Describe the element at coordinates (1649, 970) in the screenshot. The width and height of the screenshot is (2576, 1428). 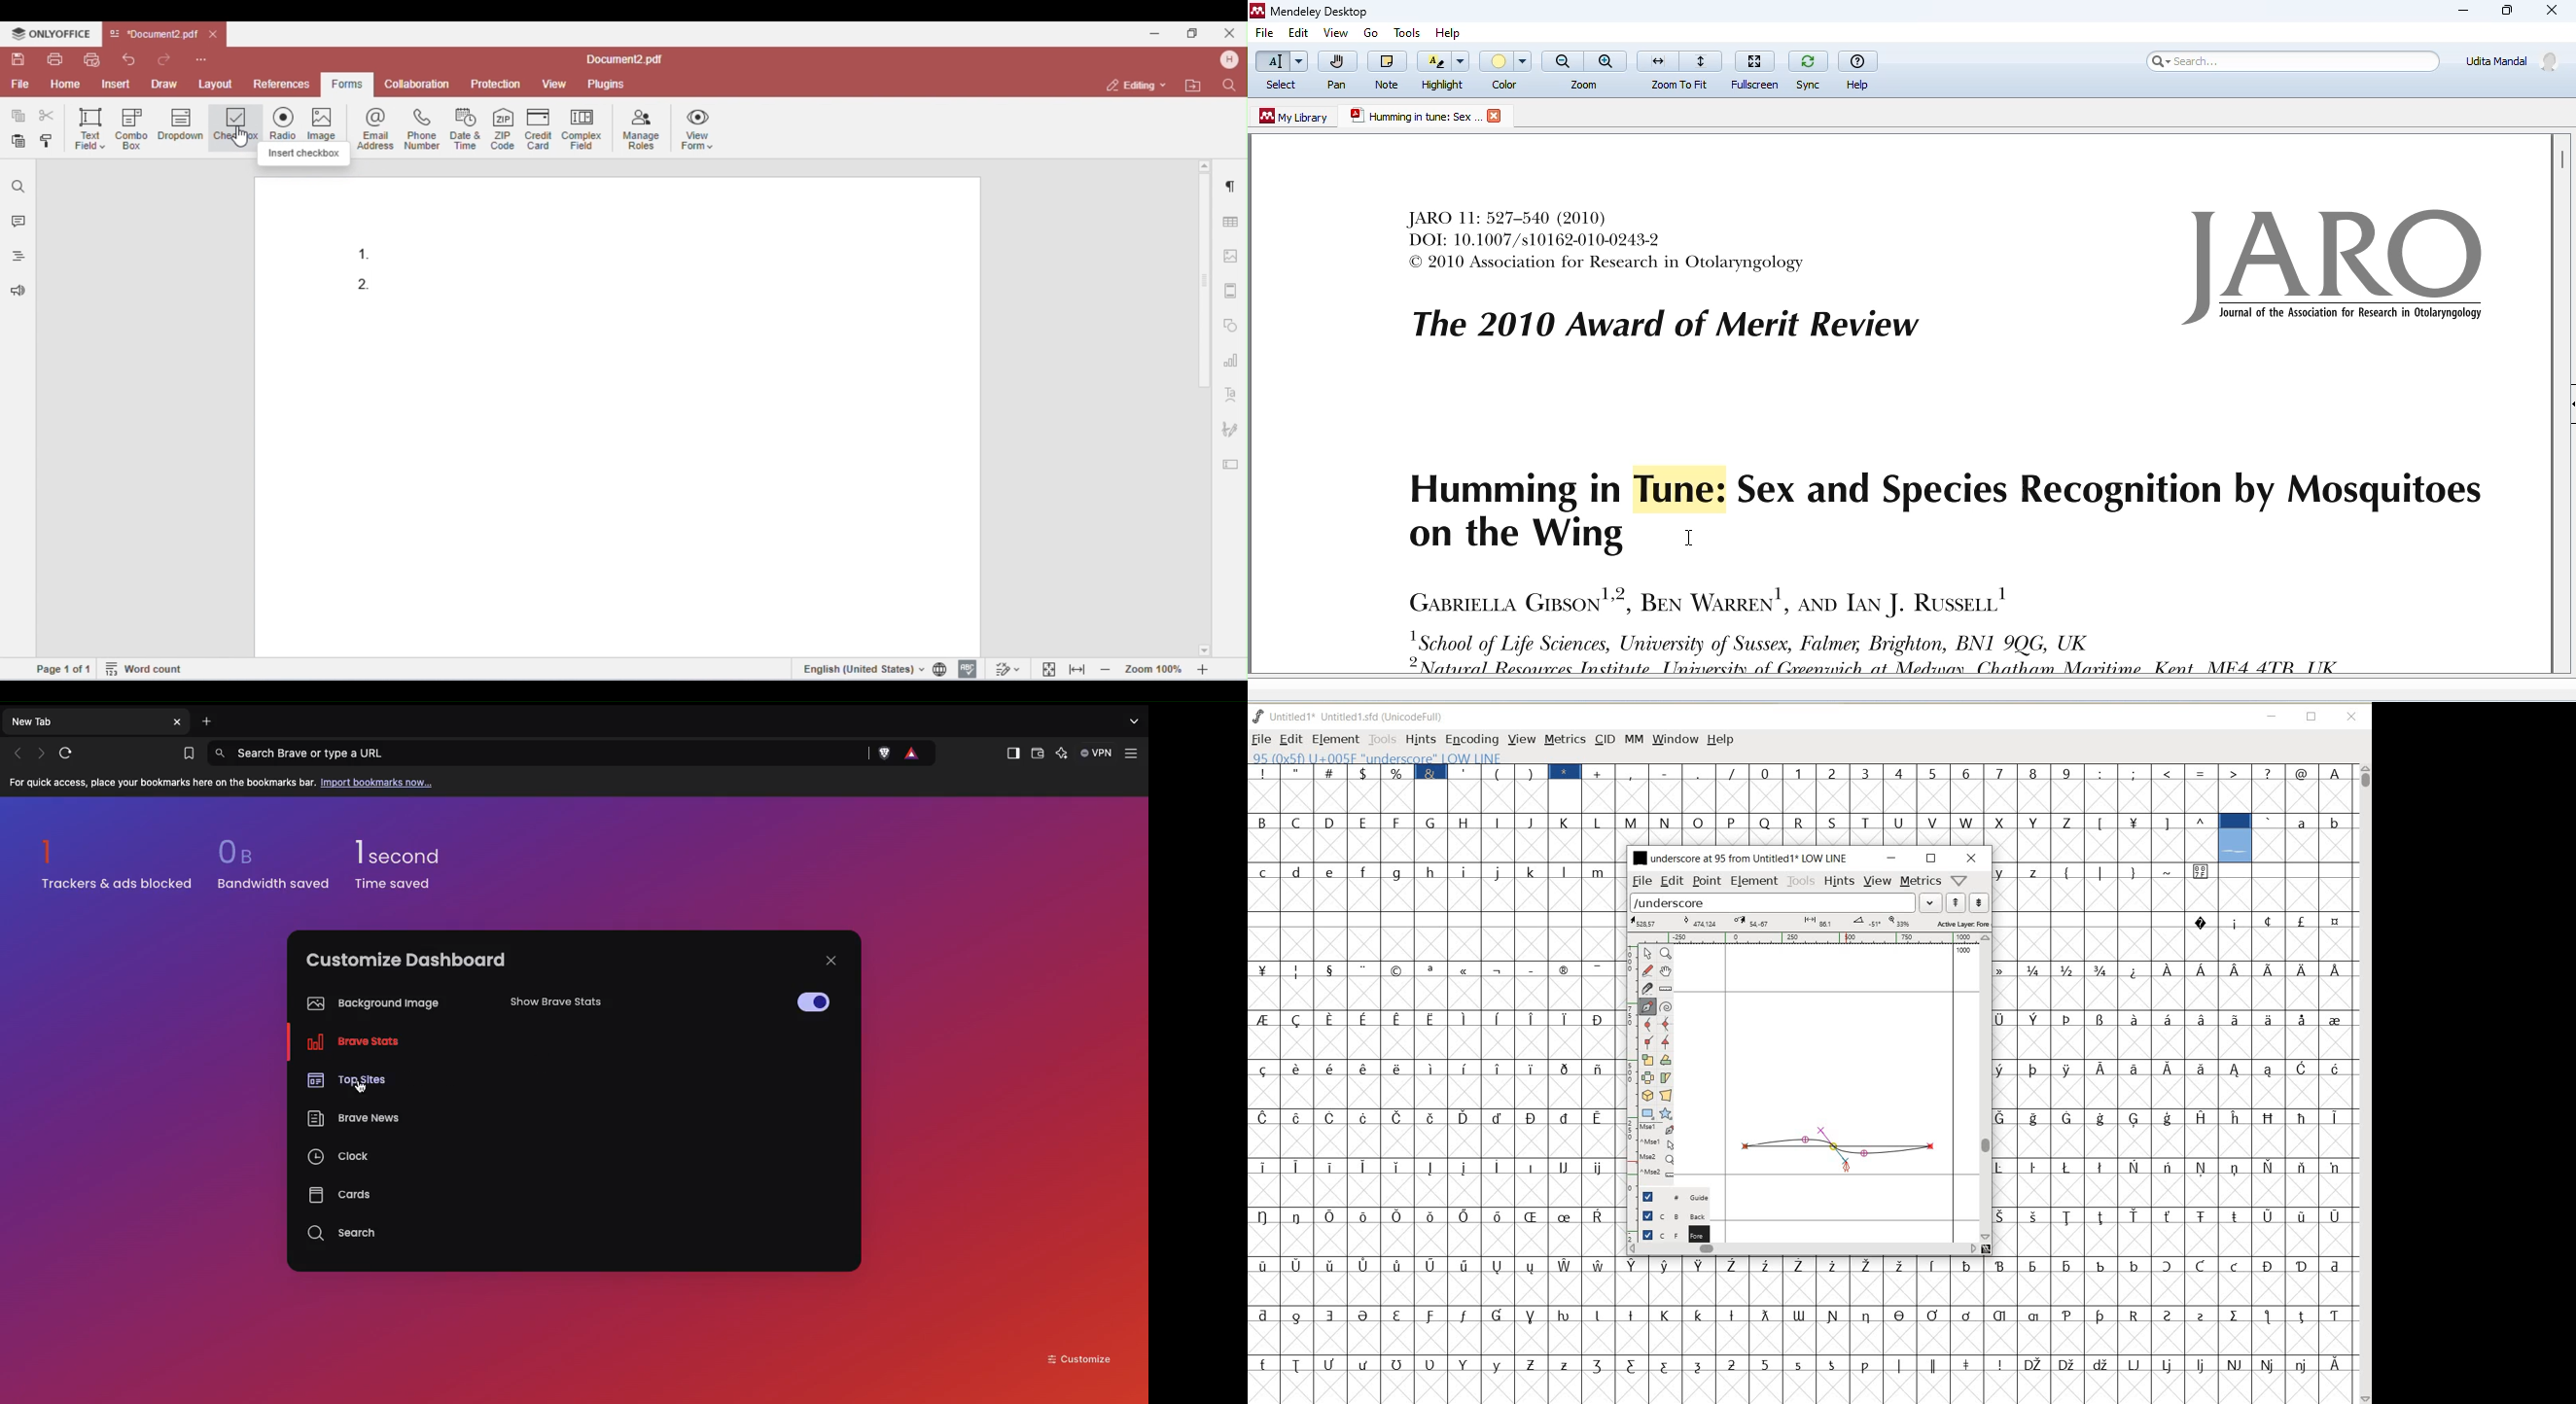
I see `draw a freehand curve` at that location.